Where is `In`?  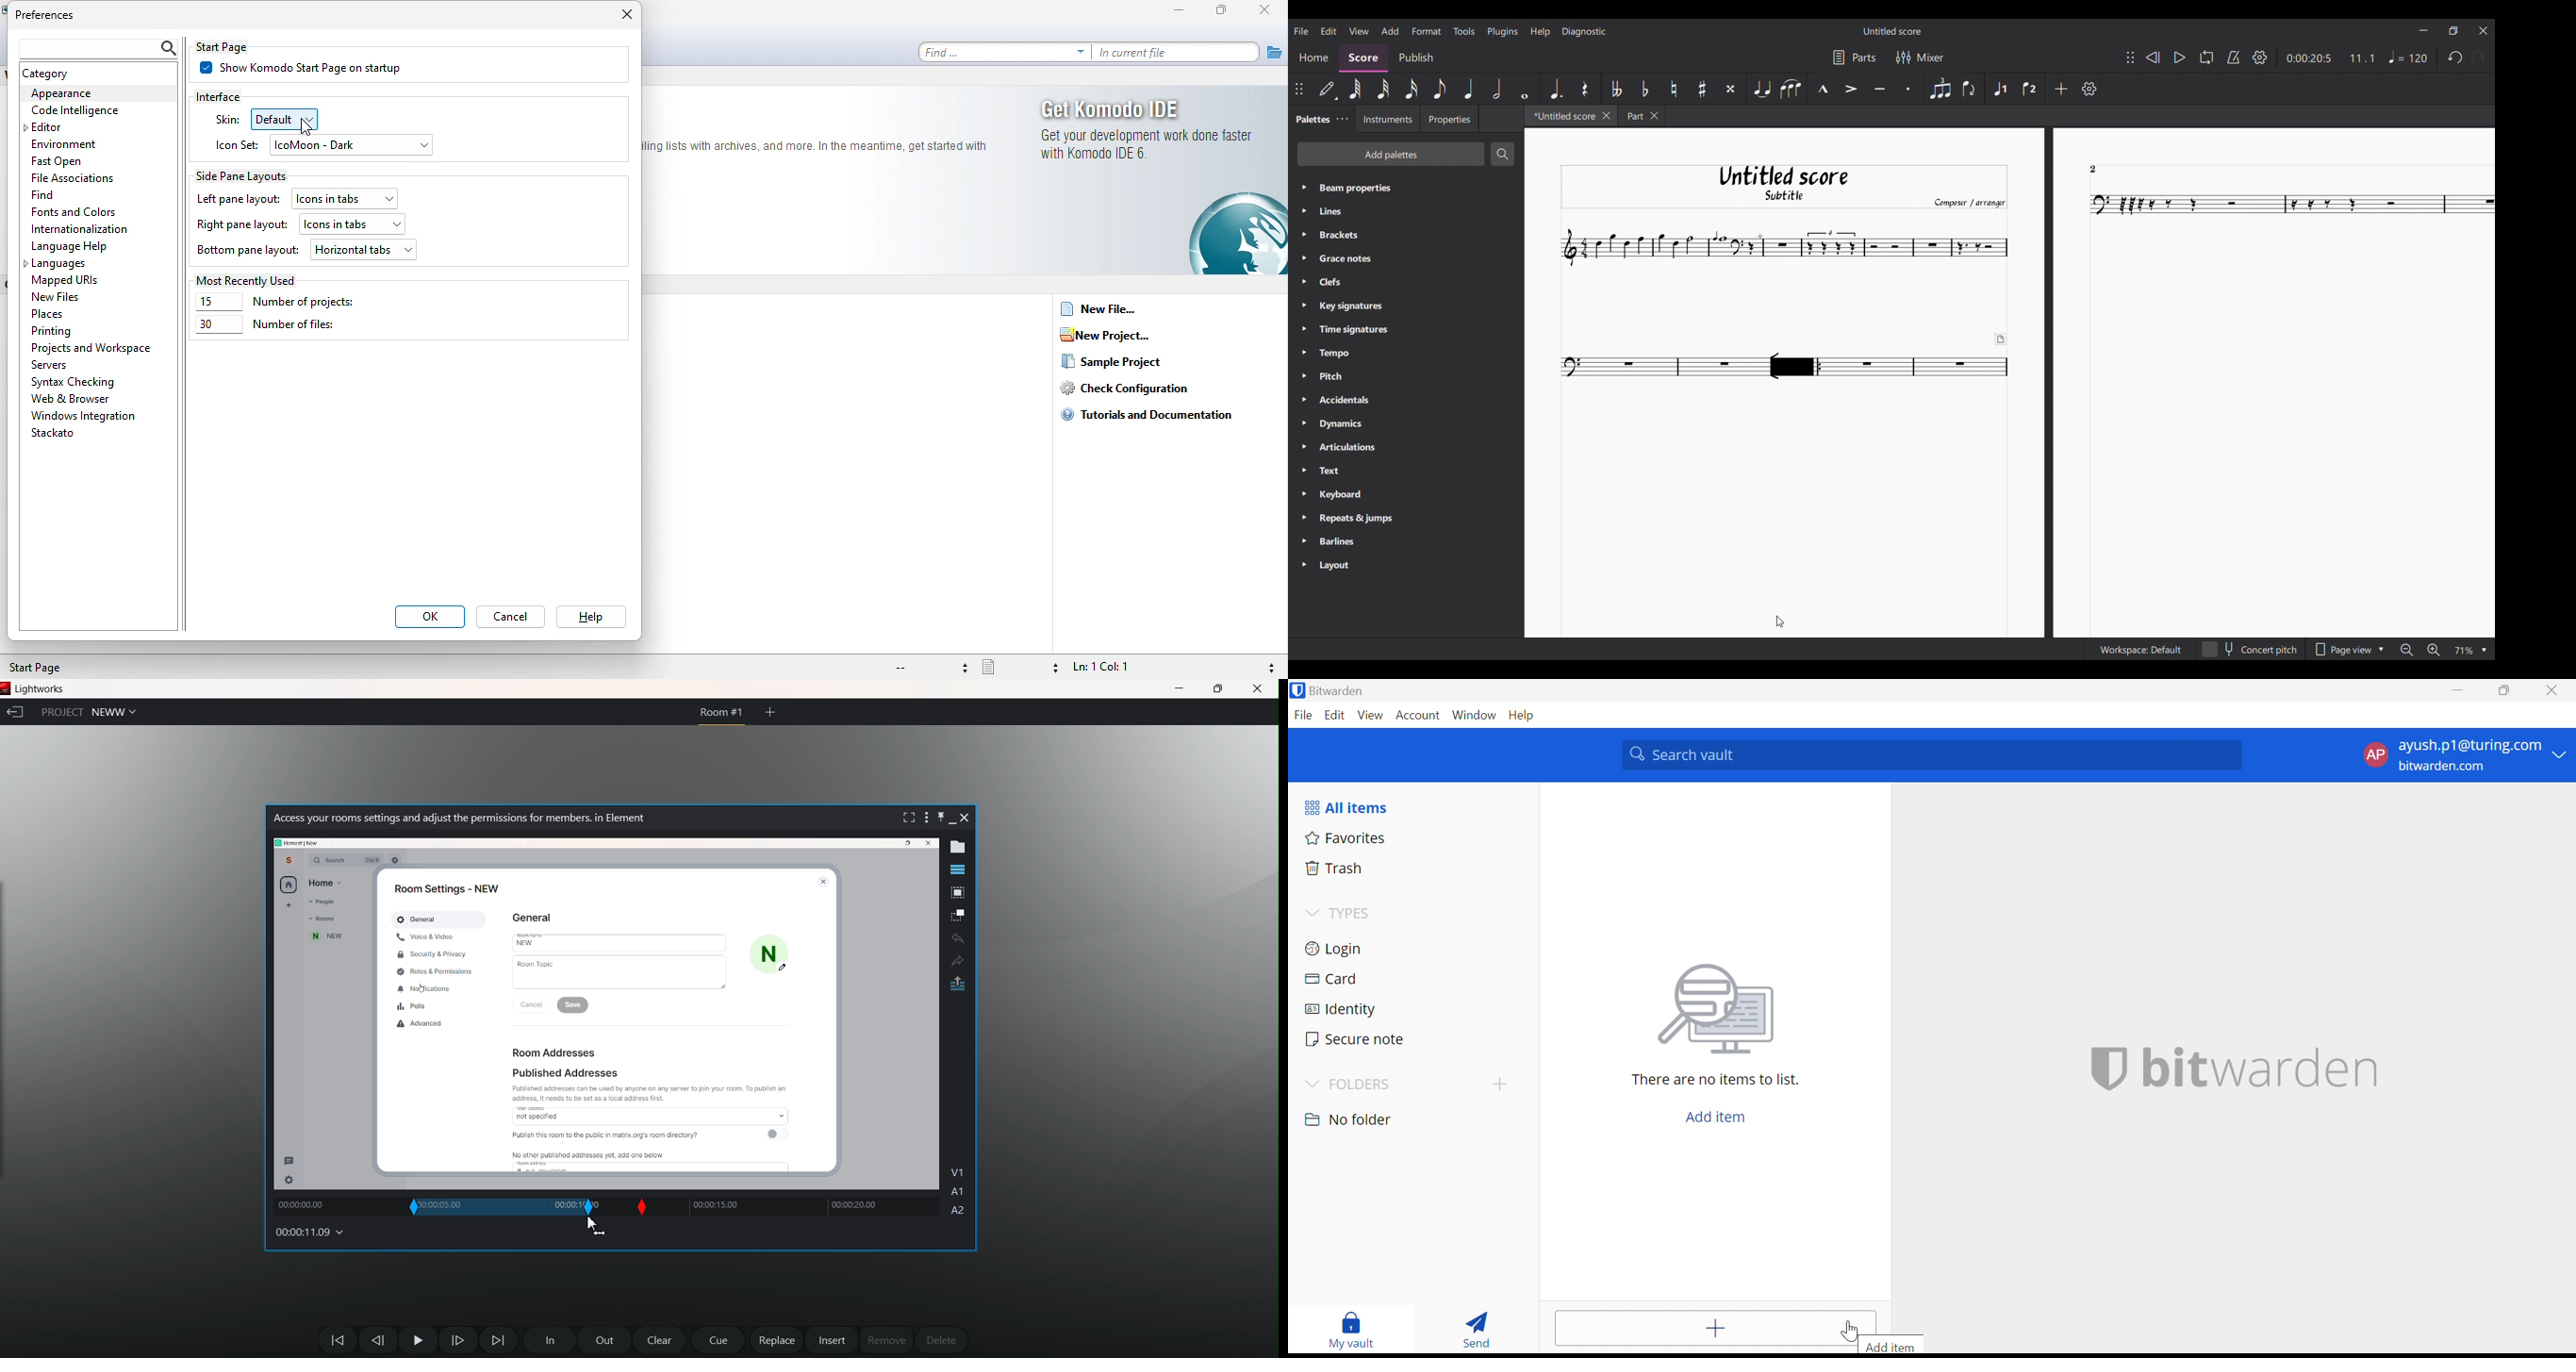
In is located at coordinates (549, 1339).